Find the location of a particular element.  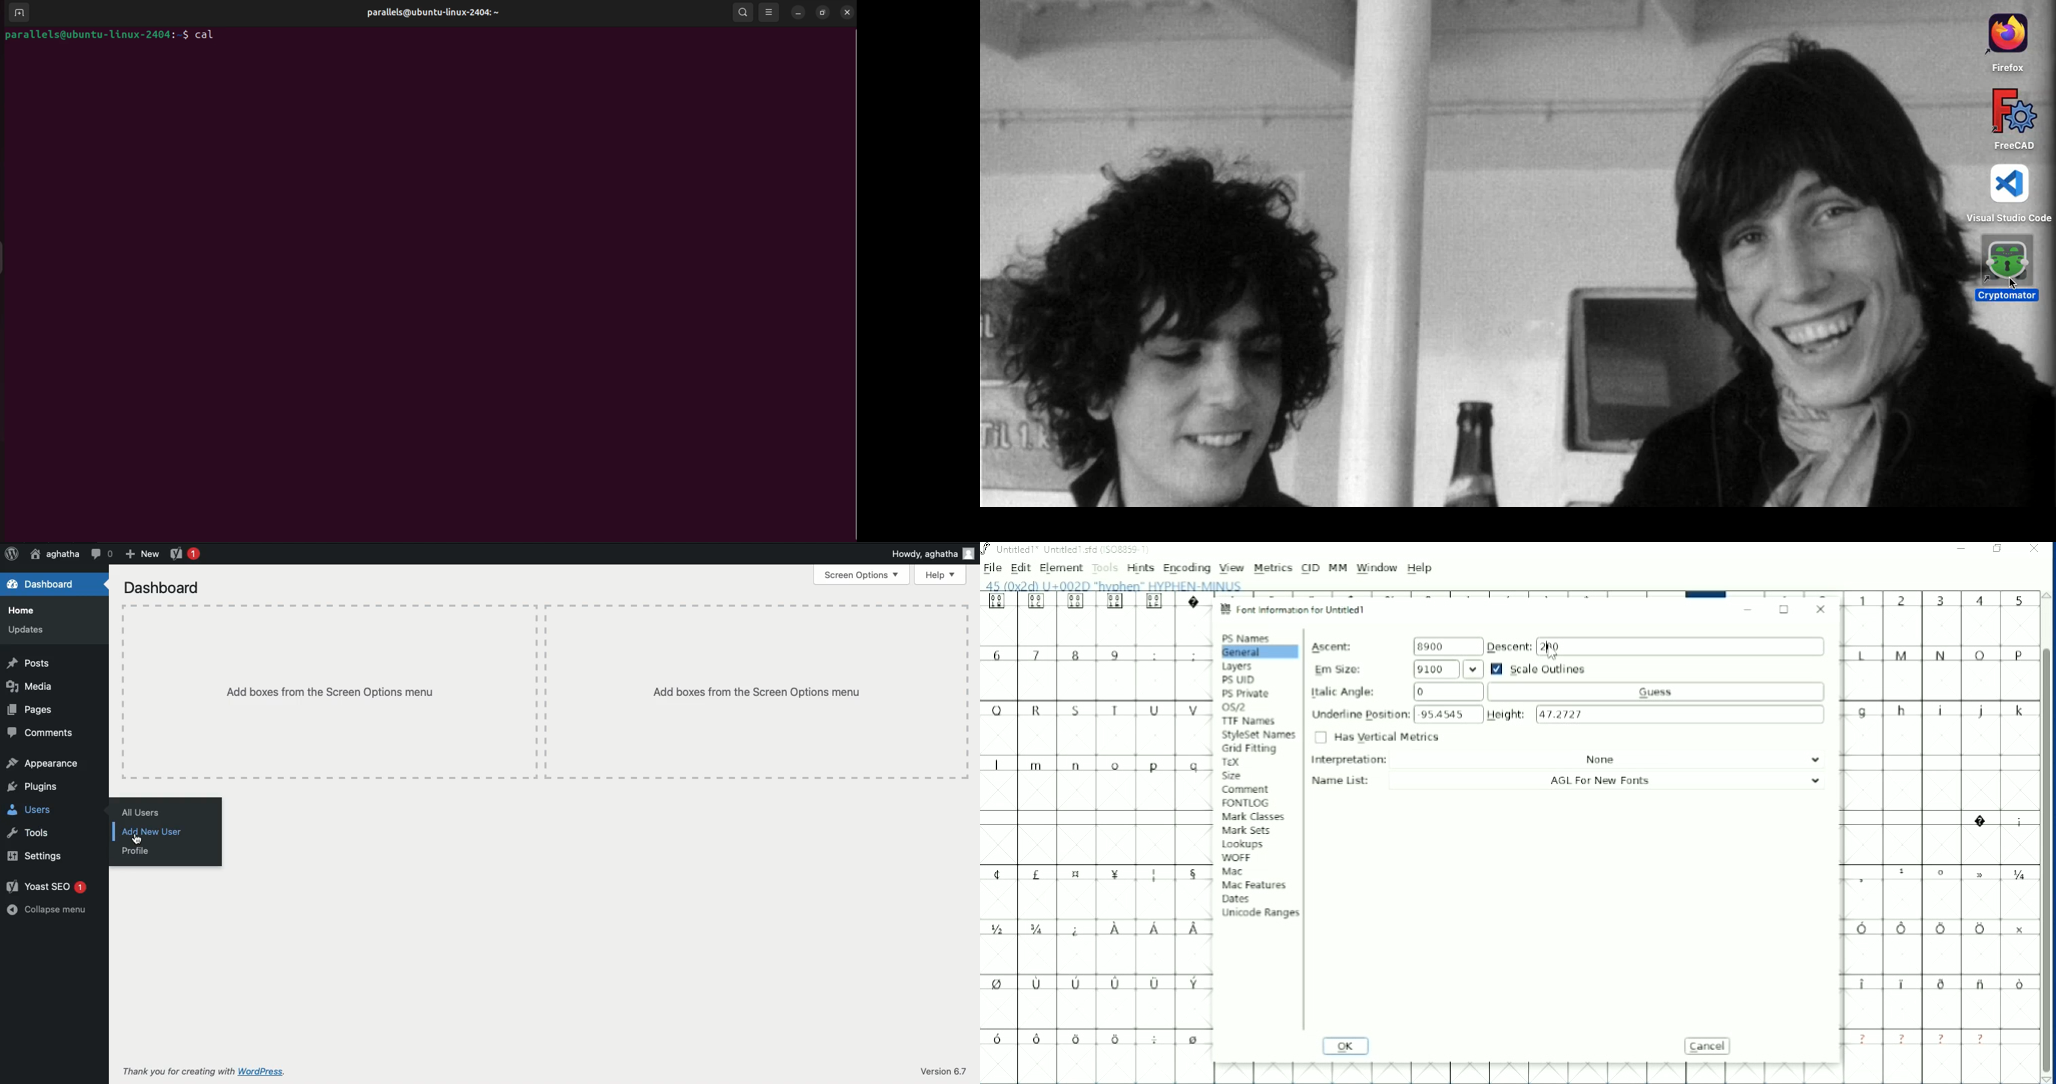

cal is located at coordinates (207, 35).